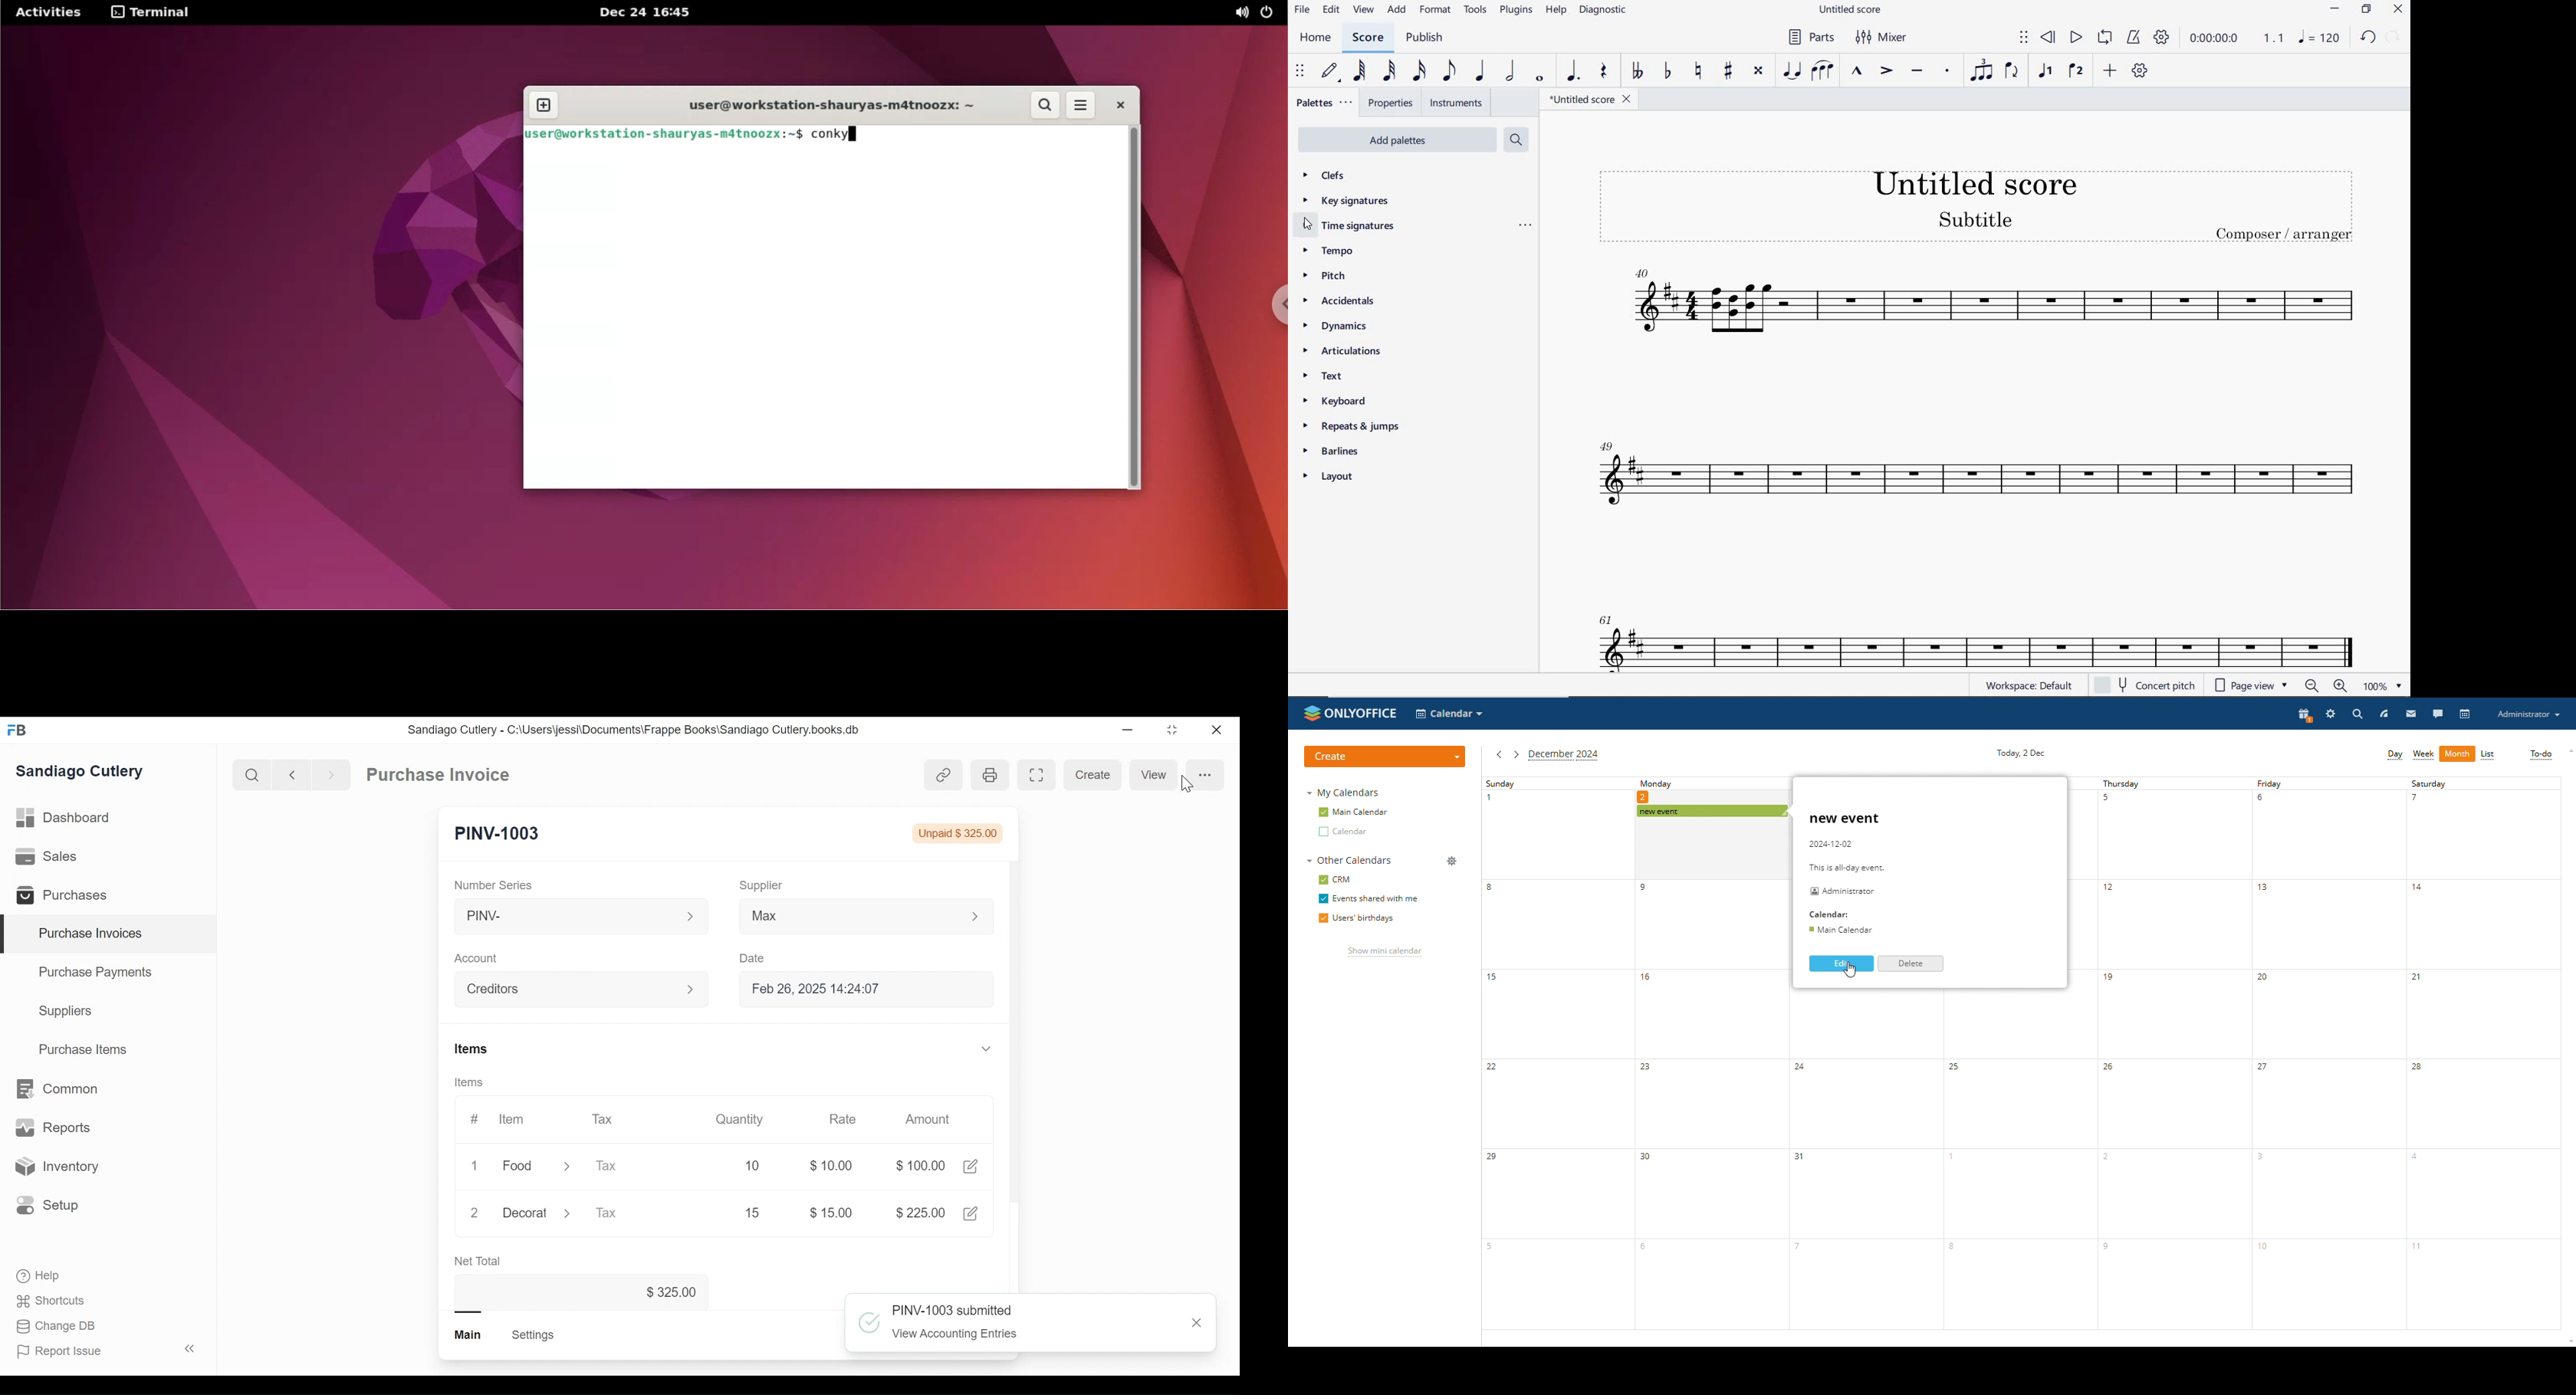 The width and height of the screenshot is (2576, 1400). I want to click on EIGHTH NOTE, so click(1449, 71).